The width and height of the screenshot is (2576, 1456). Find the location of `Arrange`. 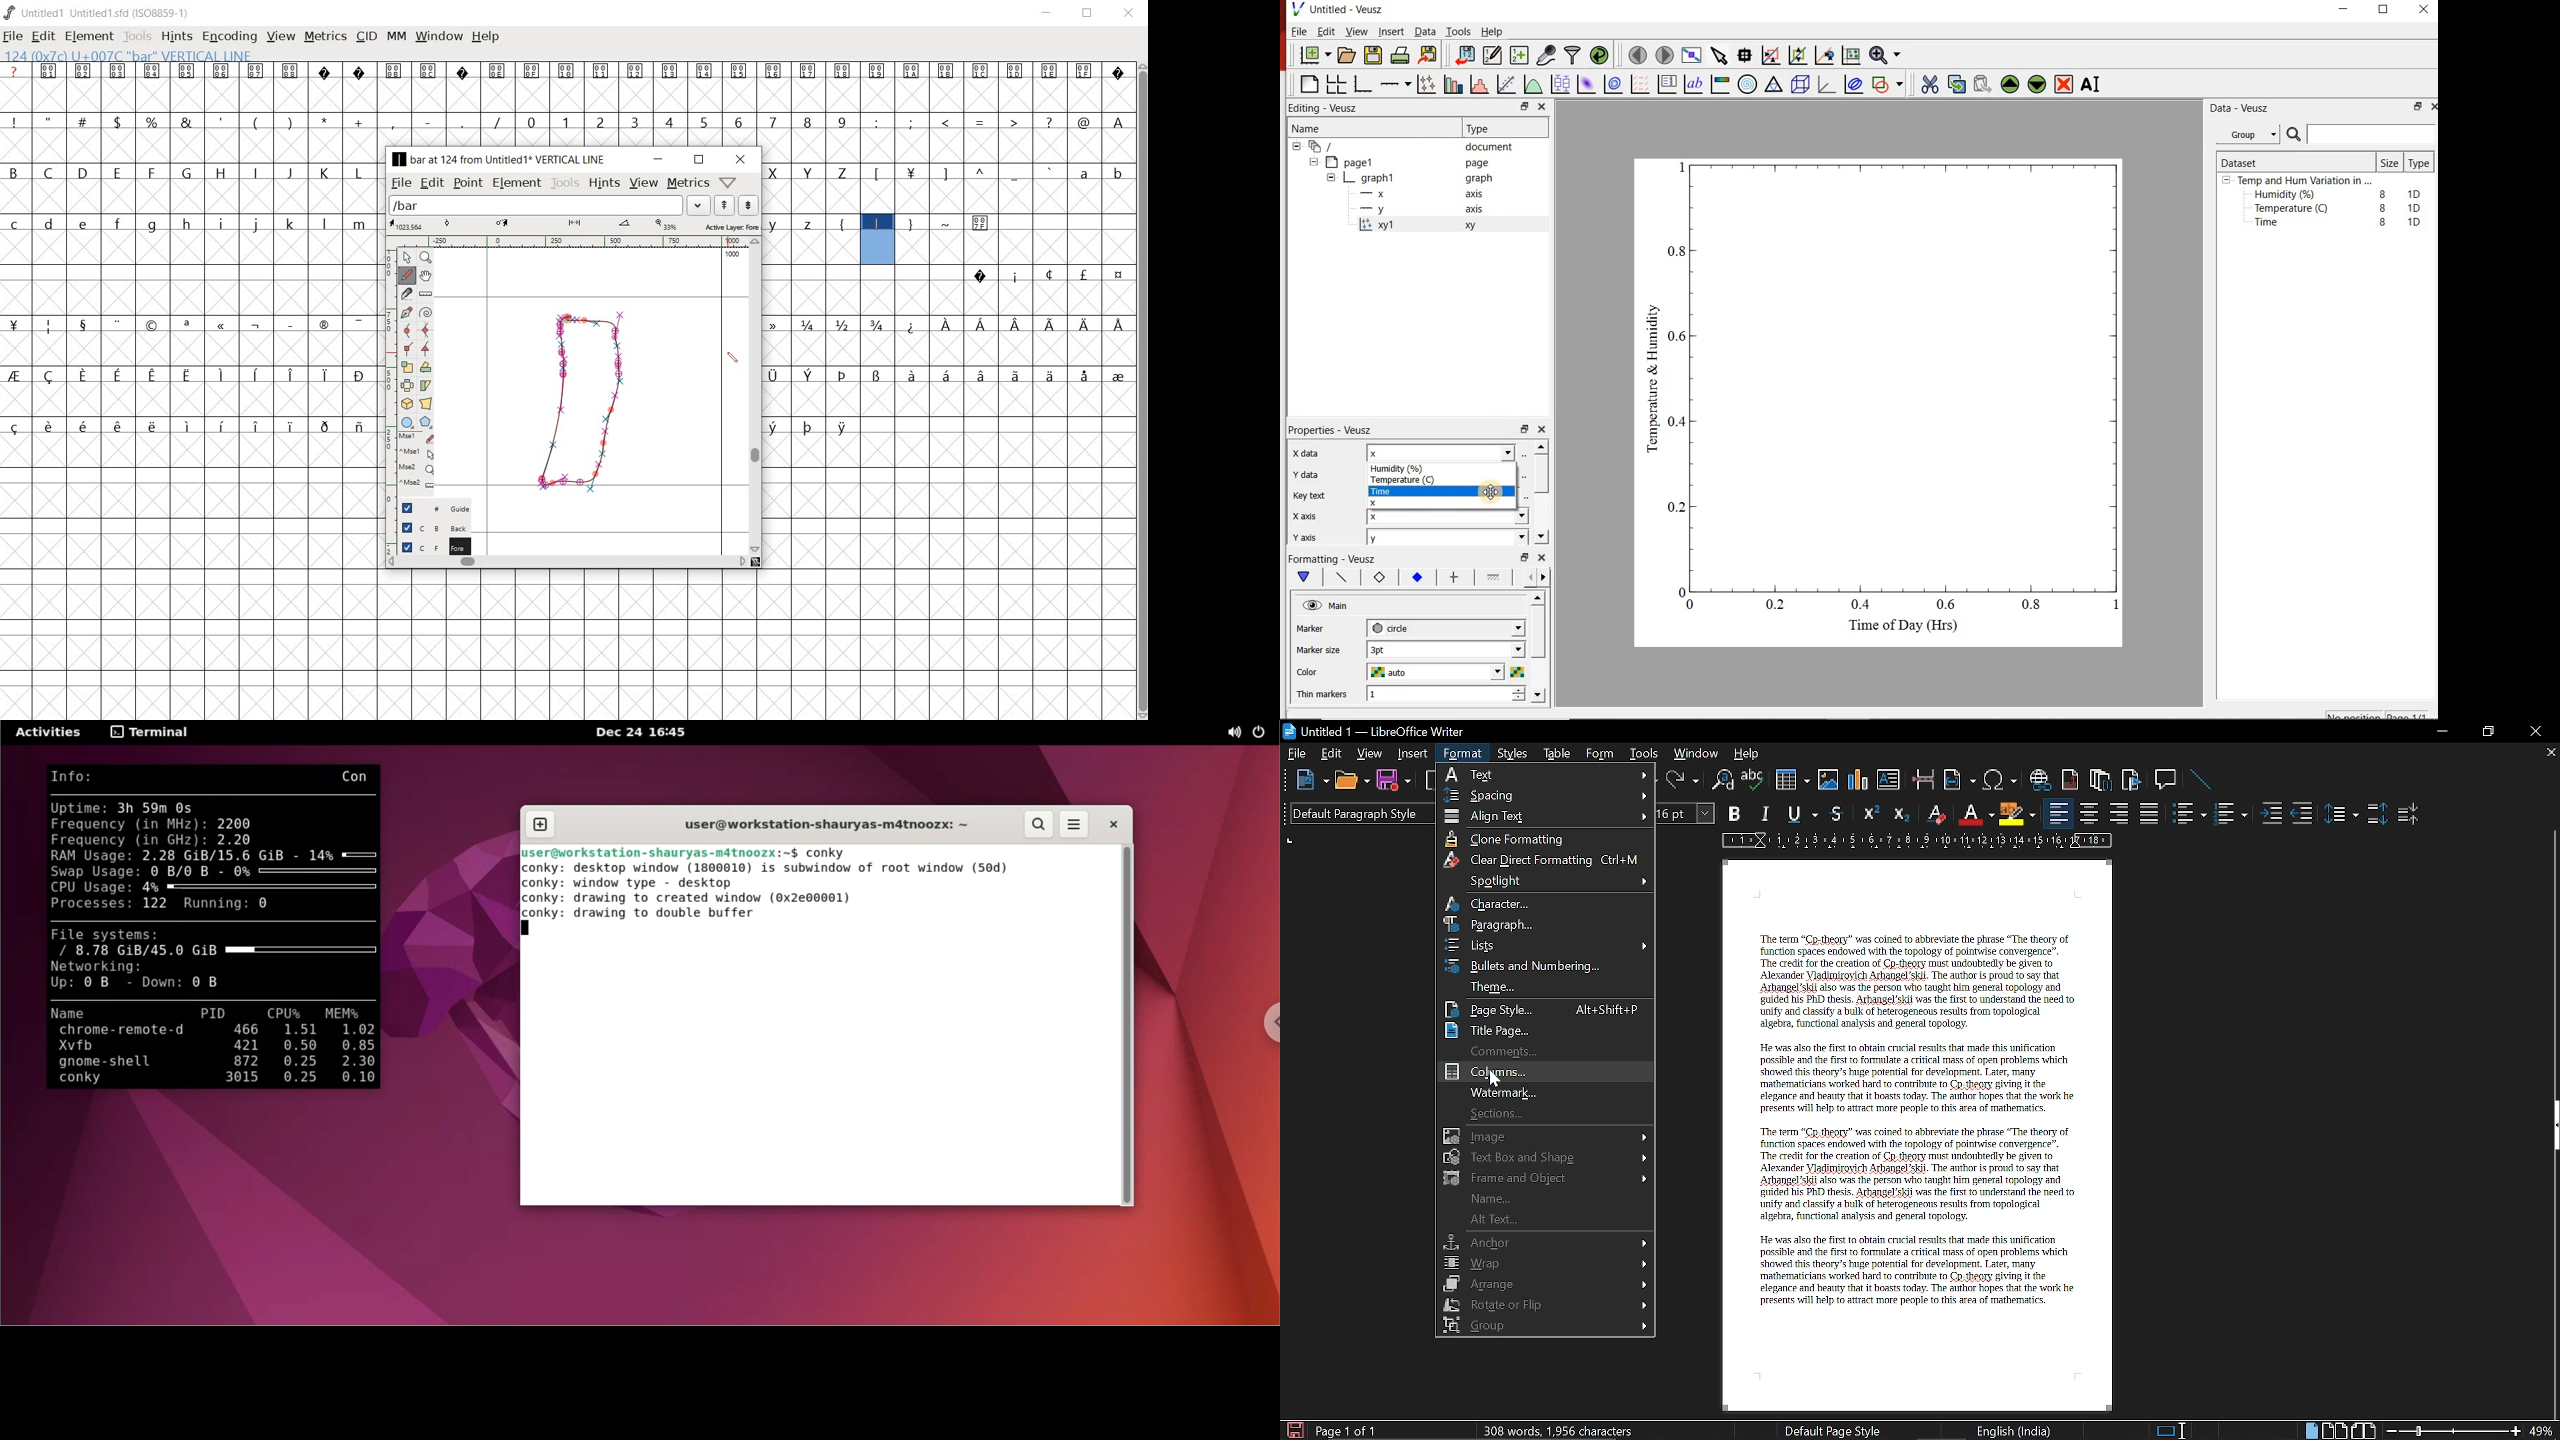

Arrange is located at coordinates (1545, 1283).